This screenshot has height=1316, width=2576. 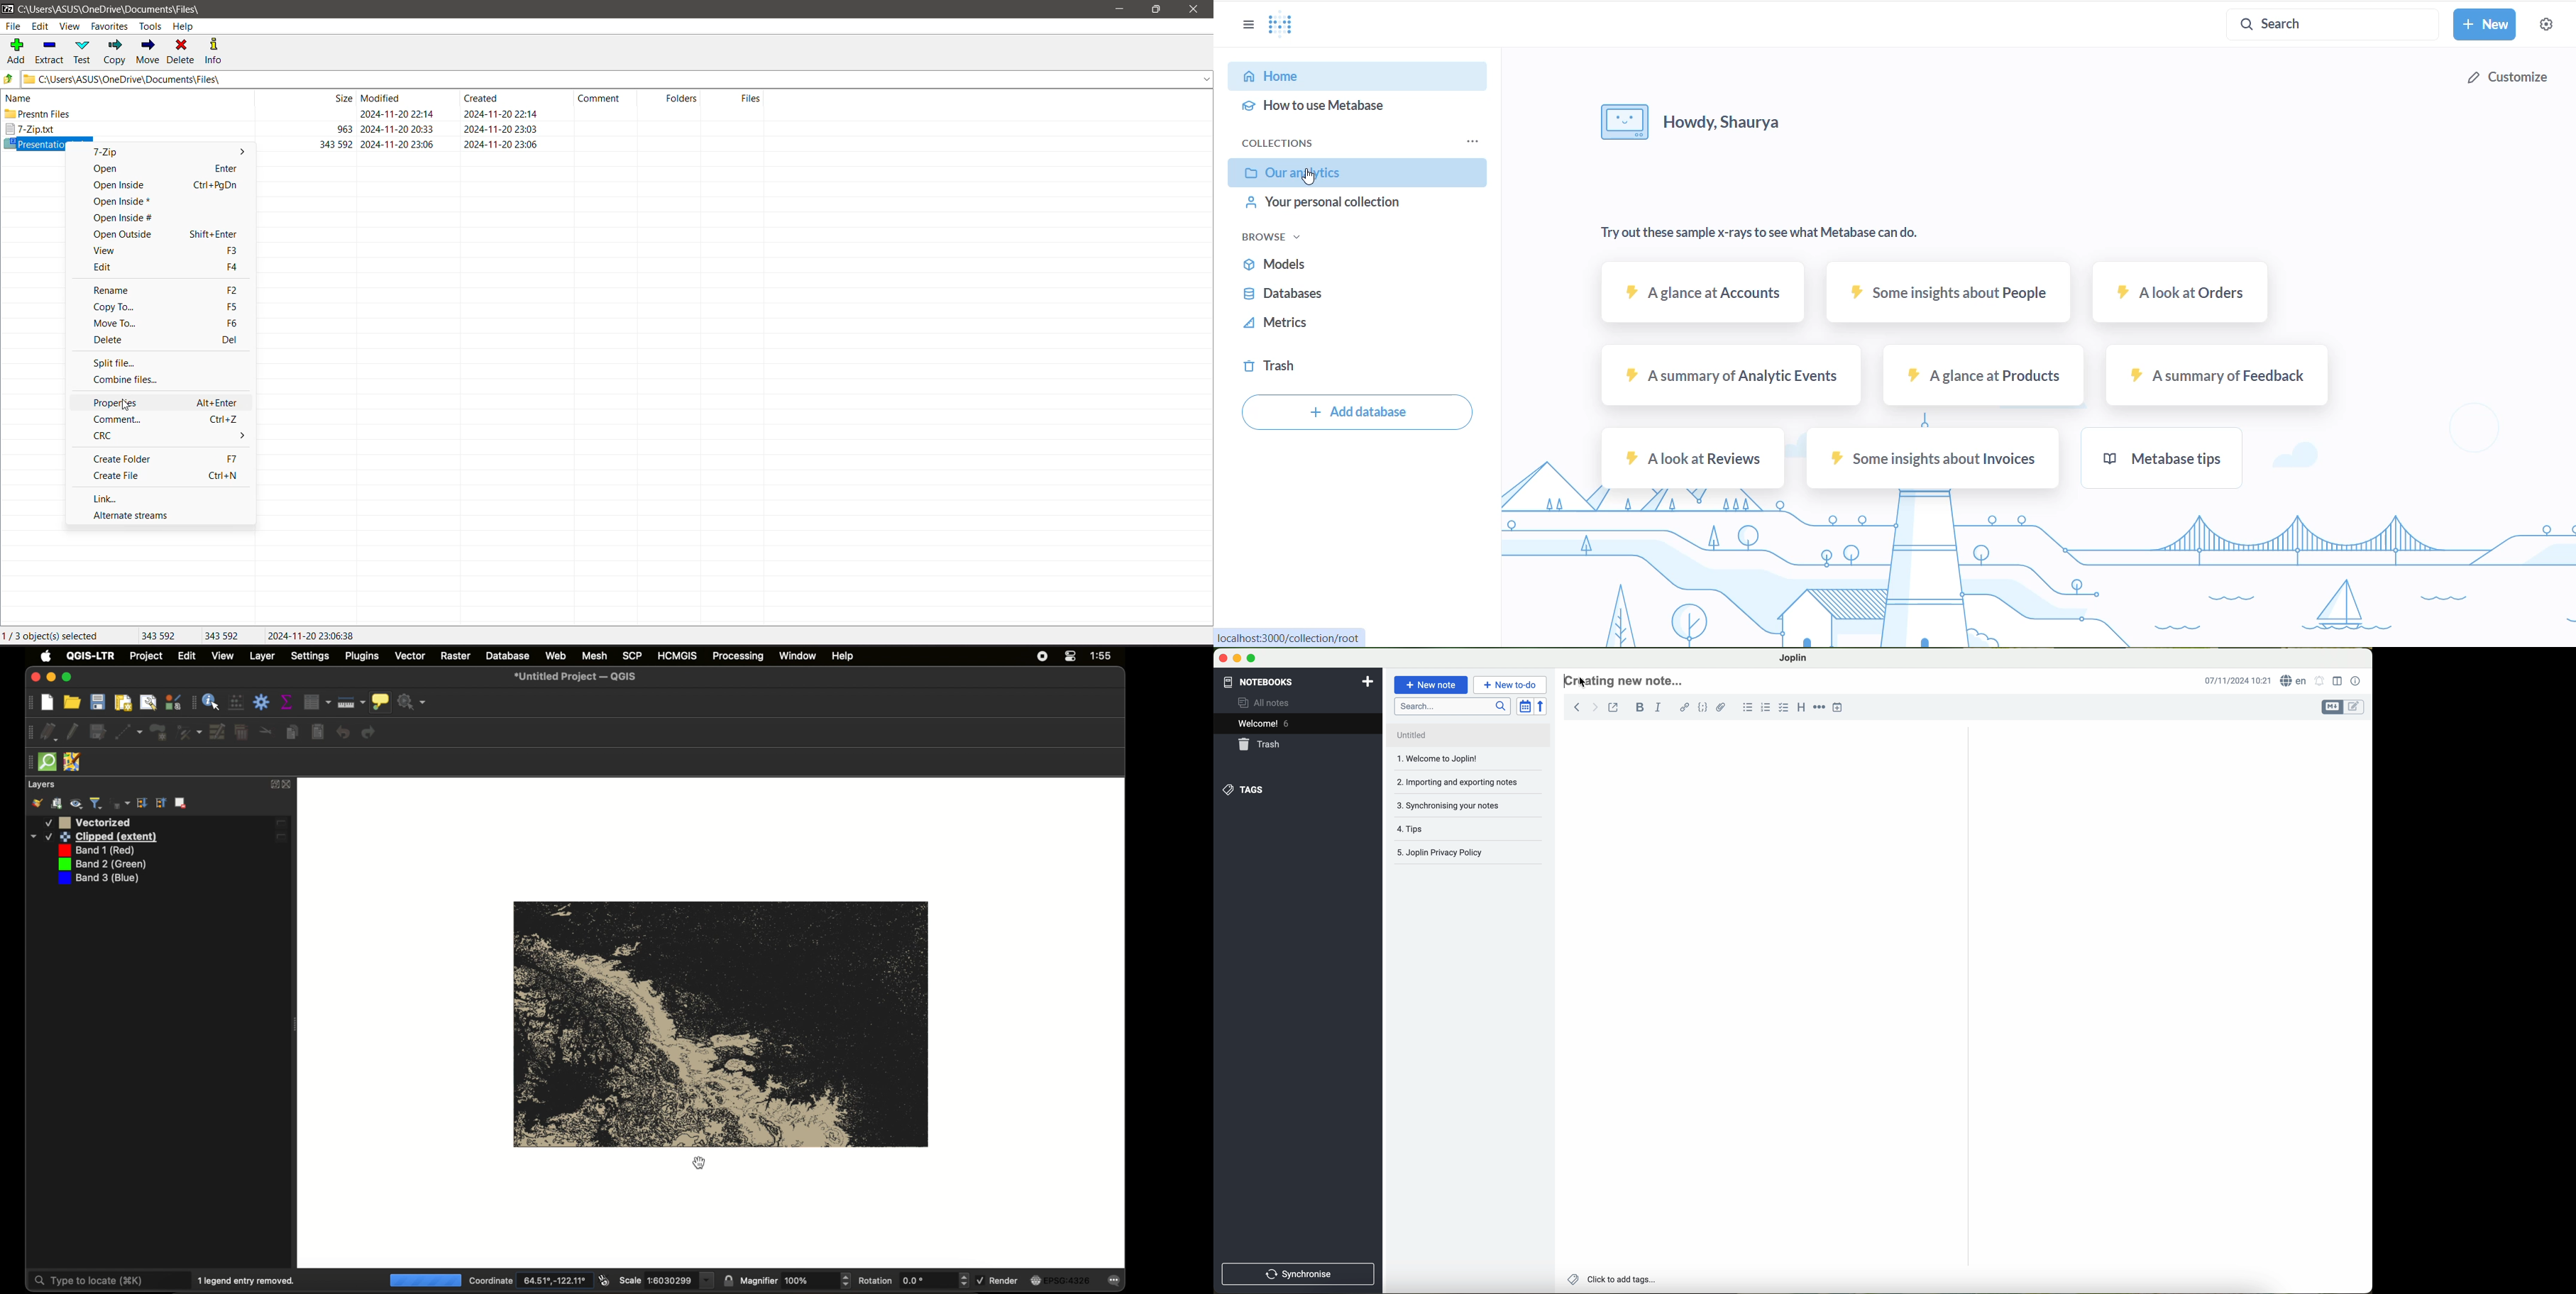 What do you see at coordinates (110, 27) in the screenshot?
I see `Favorites` at bounding box center [110, 27].